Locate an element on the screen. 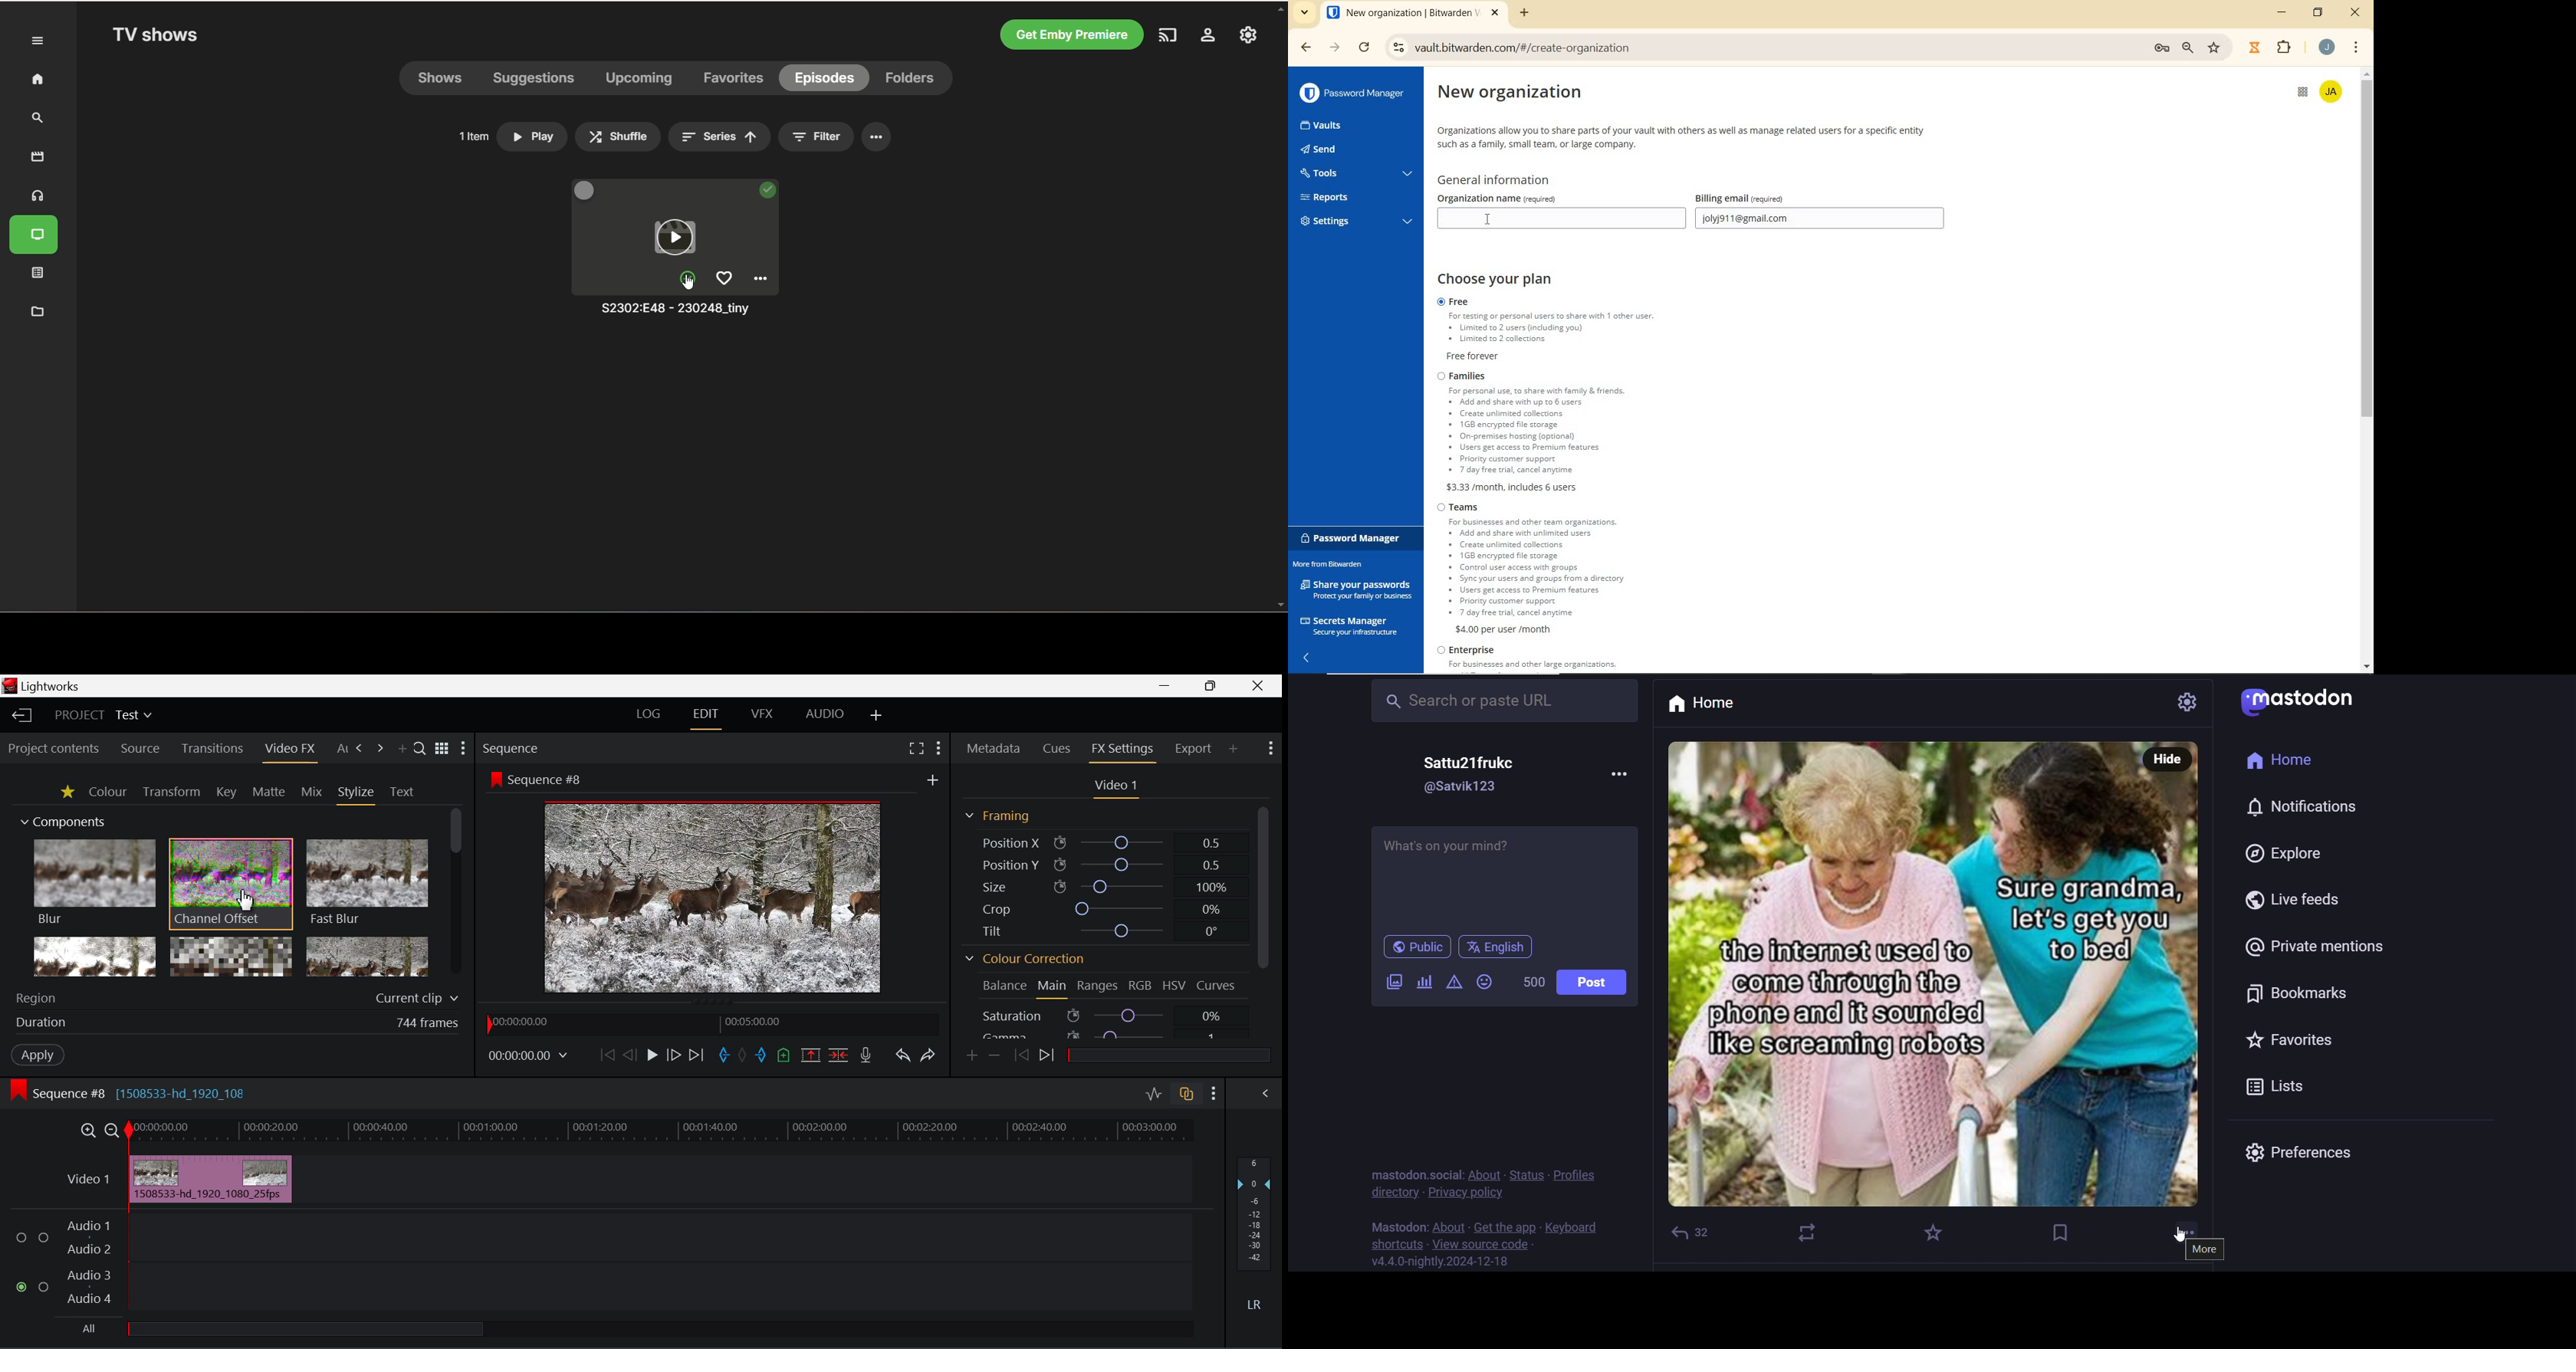 This screenshot has height=1372, width=2576. Remove keyframe is located at coordinates (995, 1059).